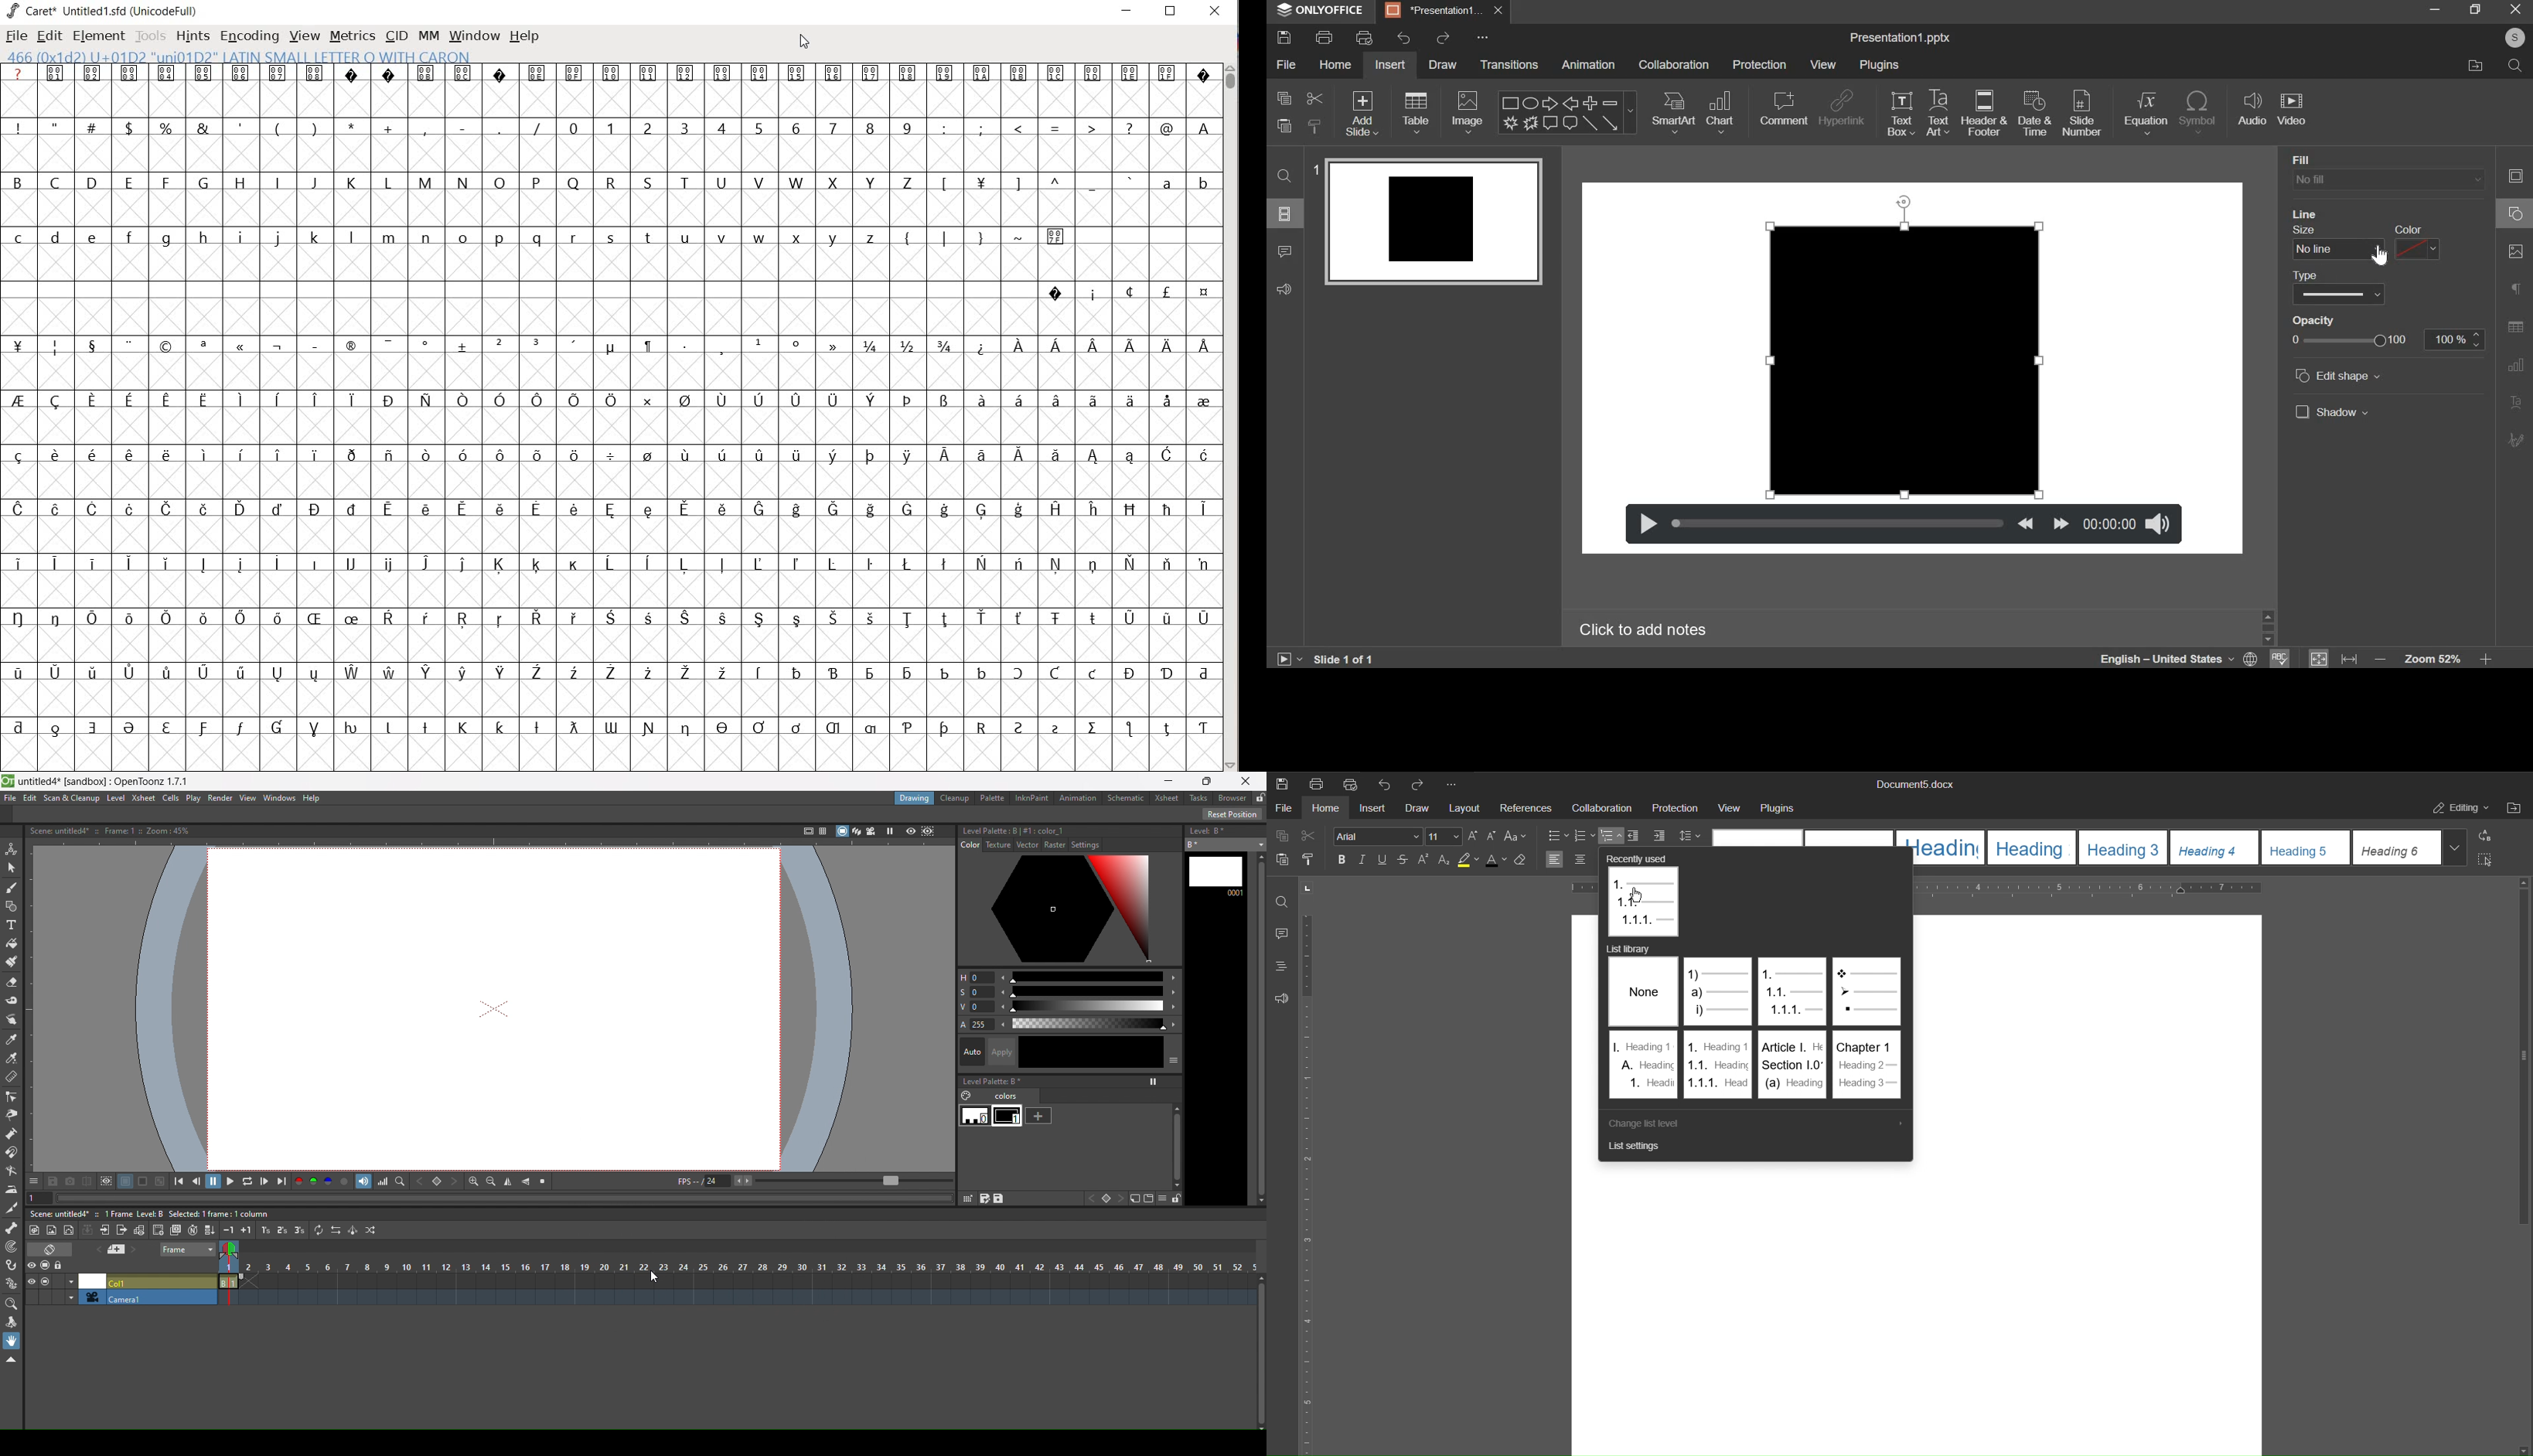 The height and width of the screenshot is (1456, 2548). Describe the element at coordinates (1281, 997) in the screenshot. I see `Feedback and Support` at that location.